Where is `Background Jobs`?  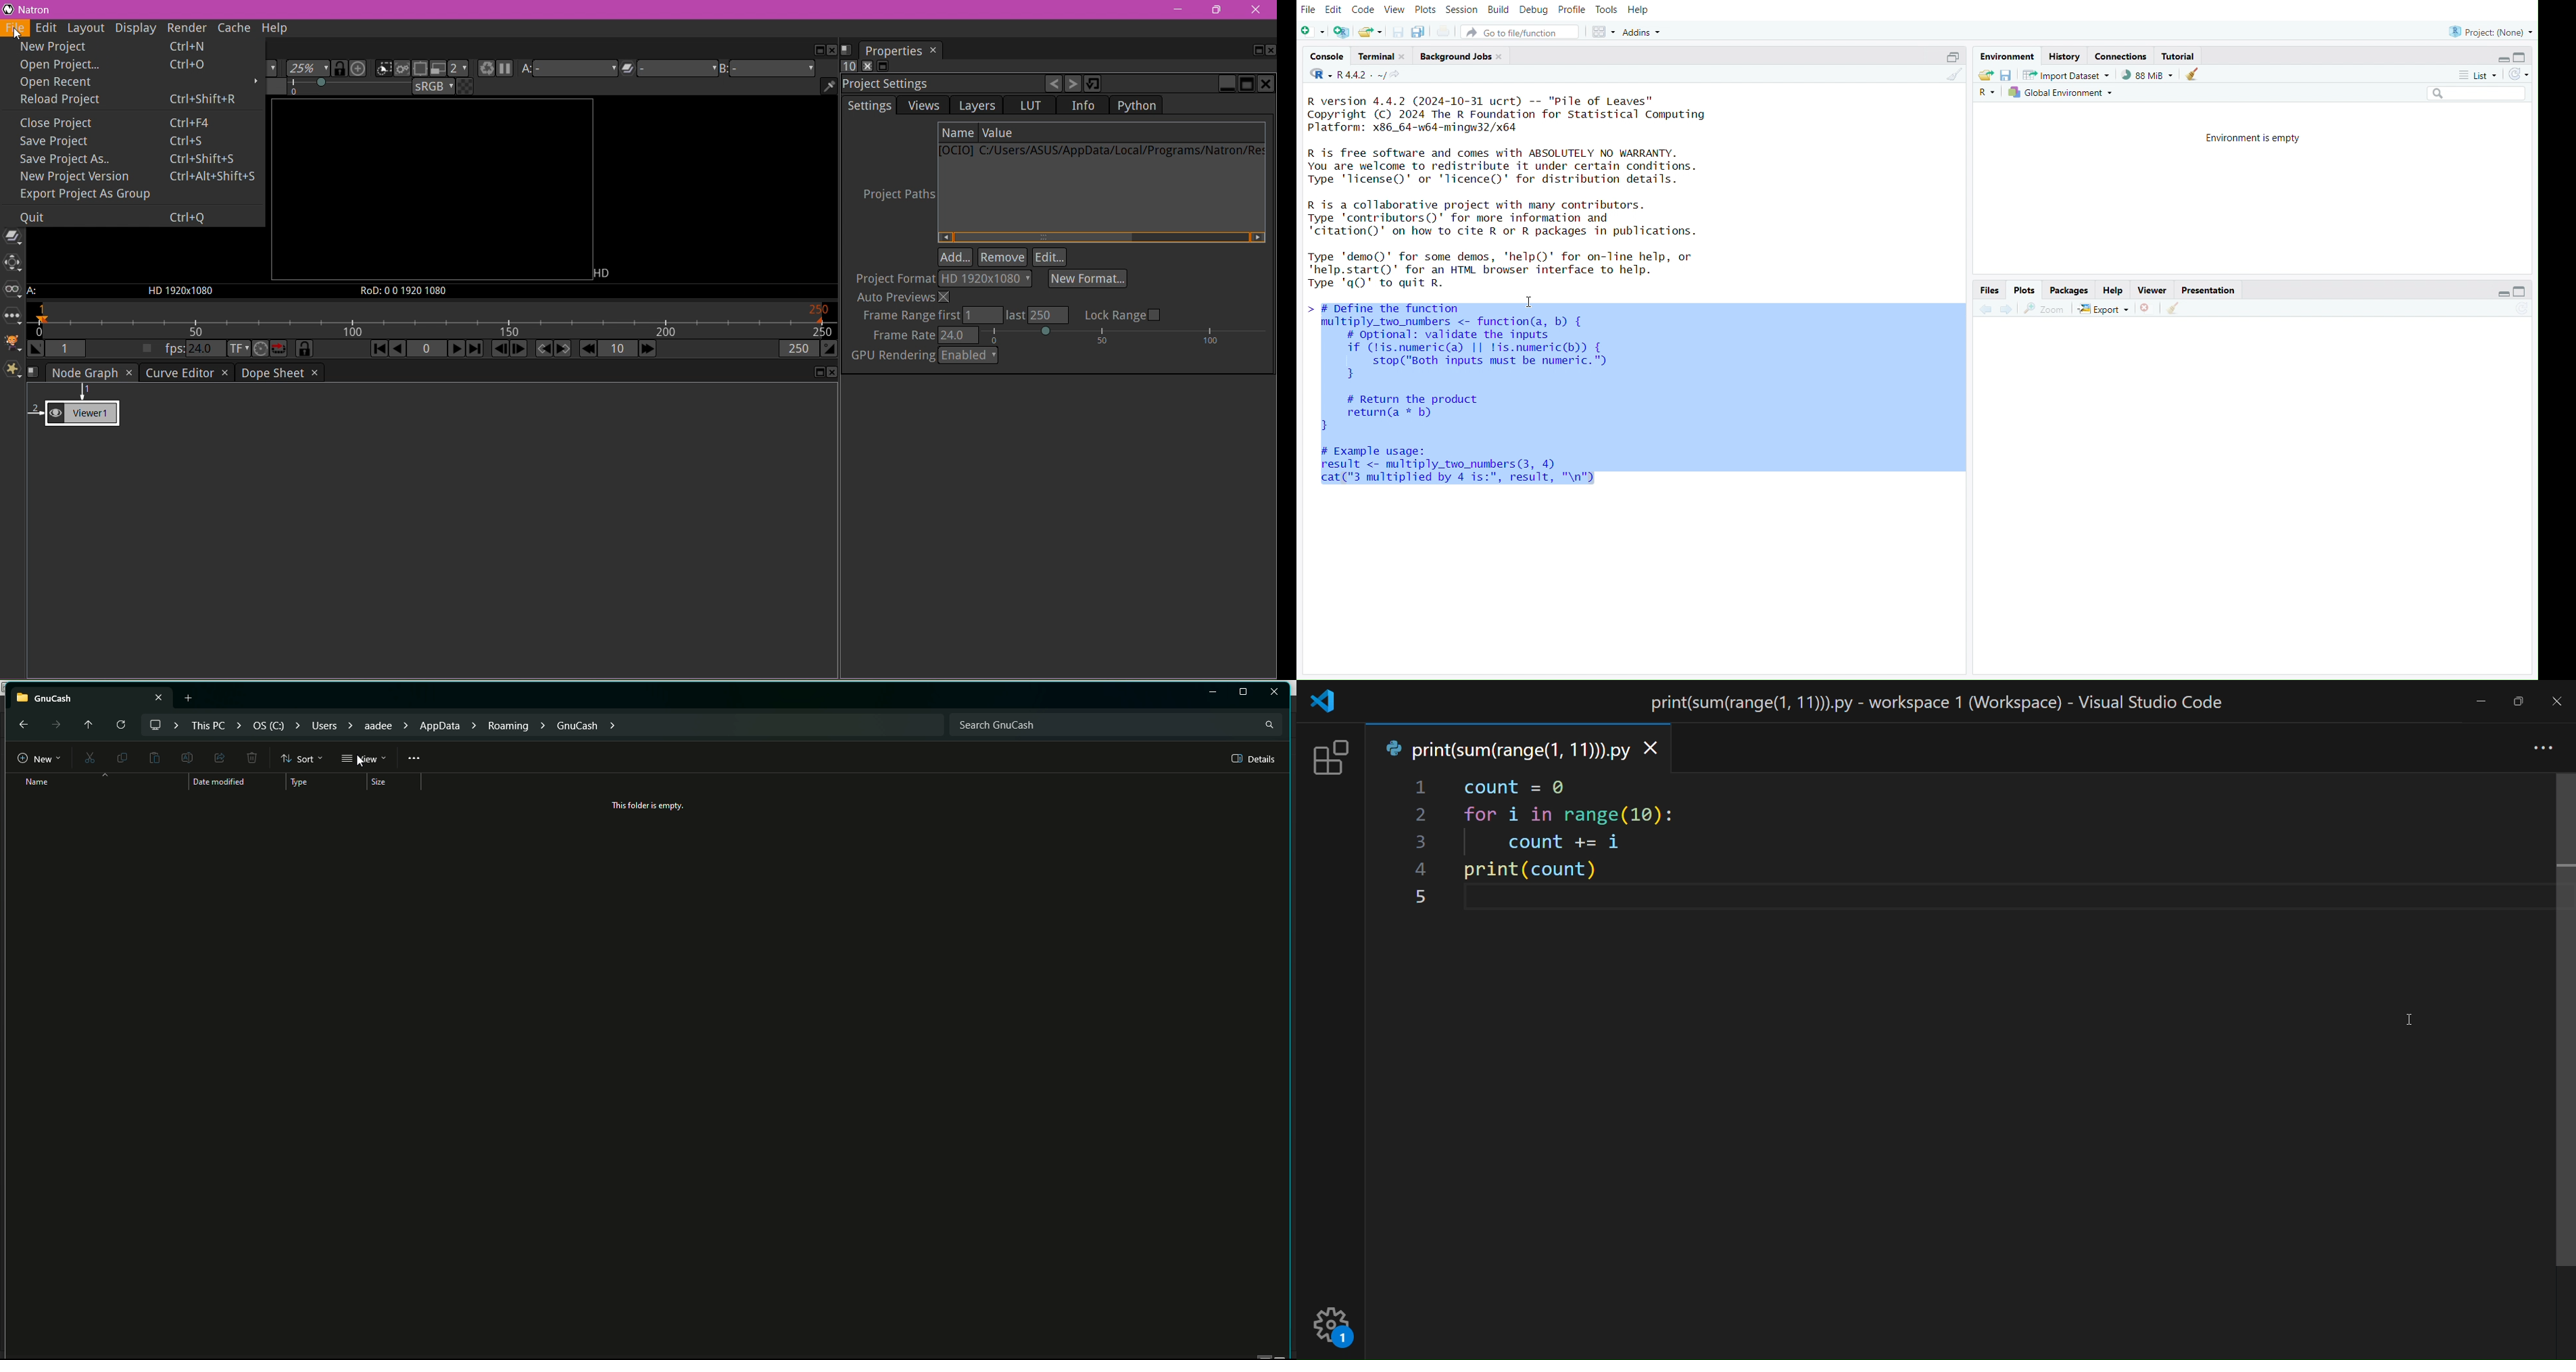
Background Jobs is located at coordinates (1459, 56).